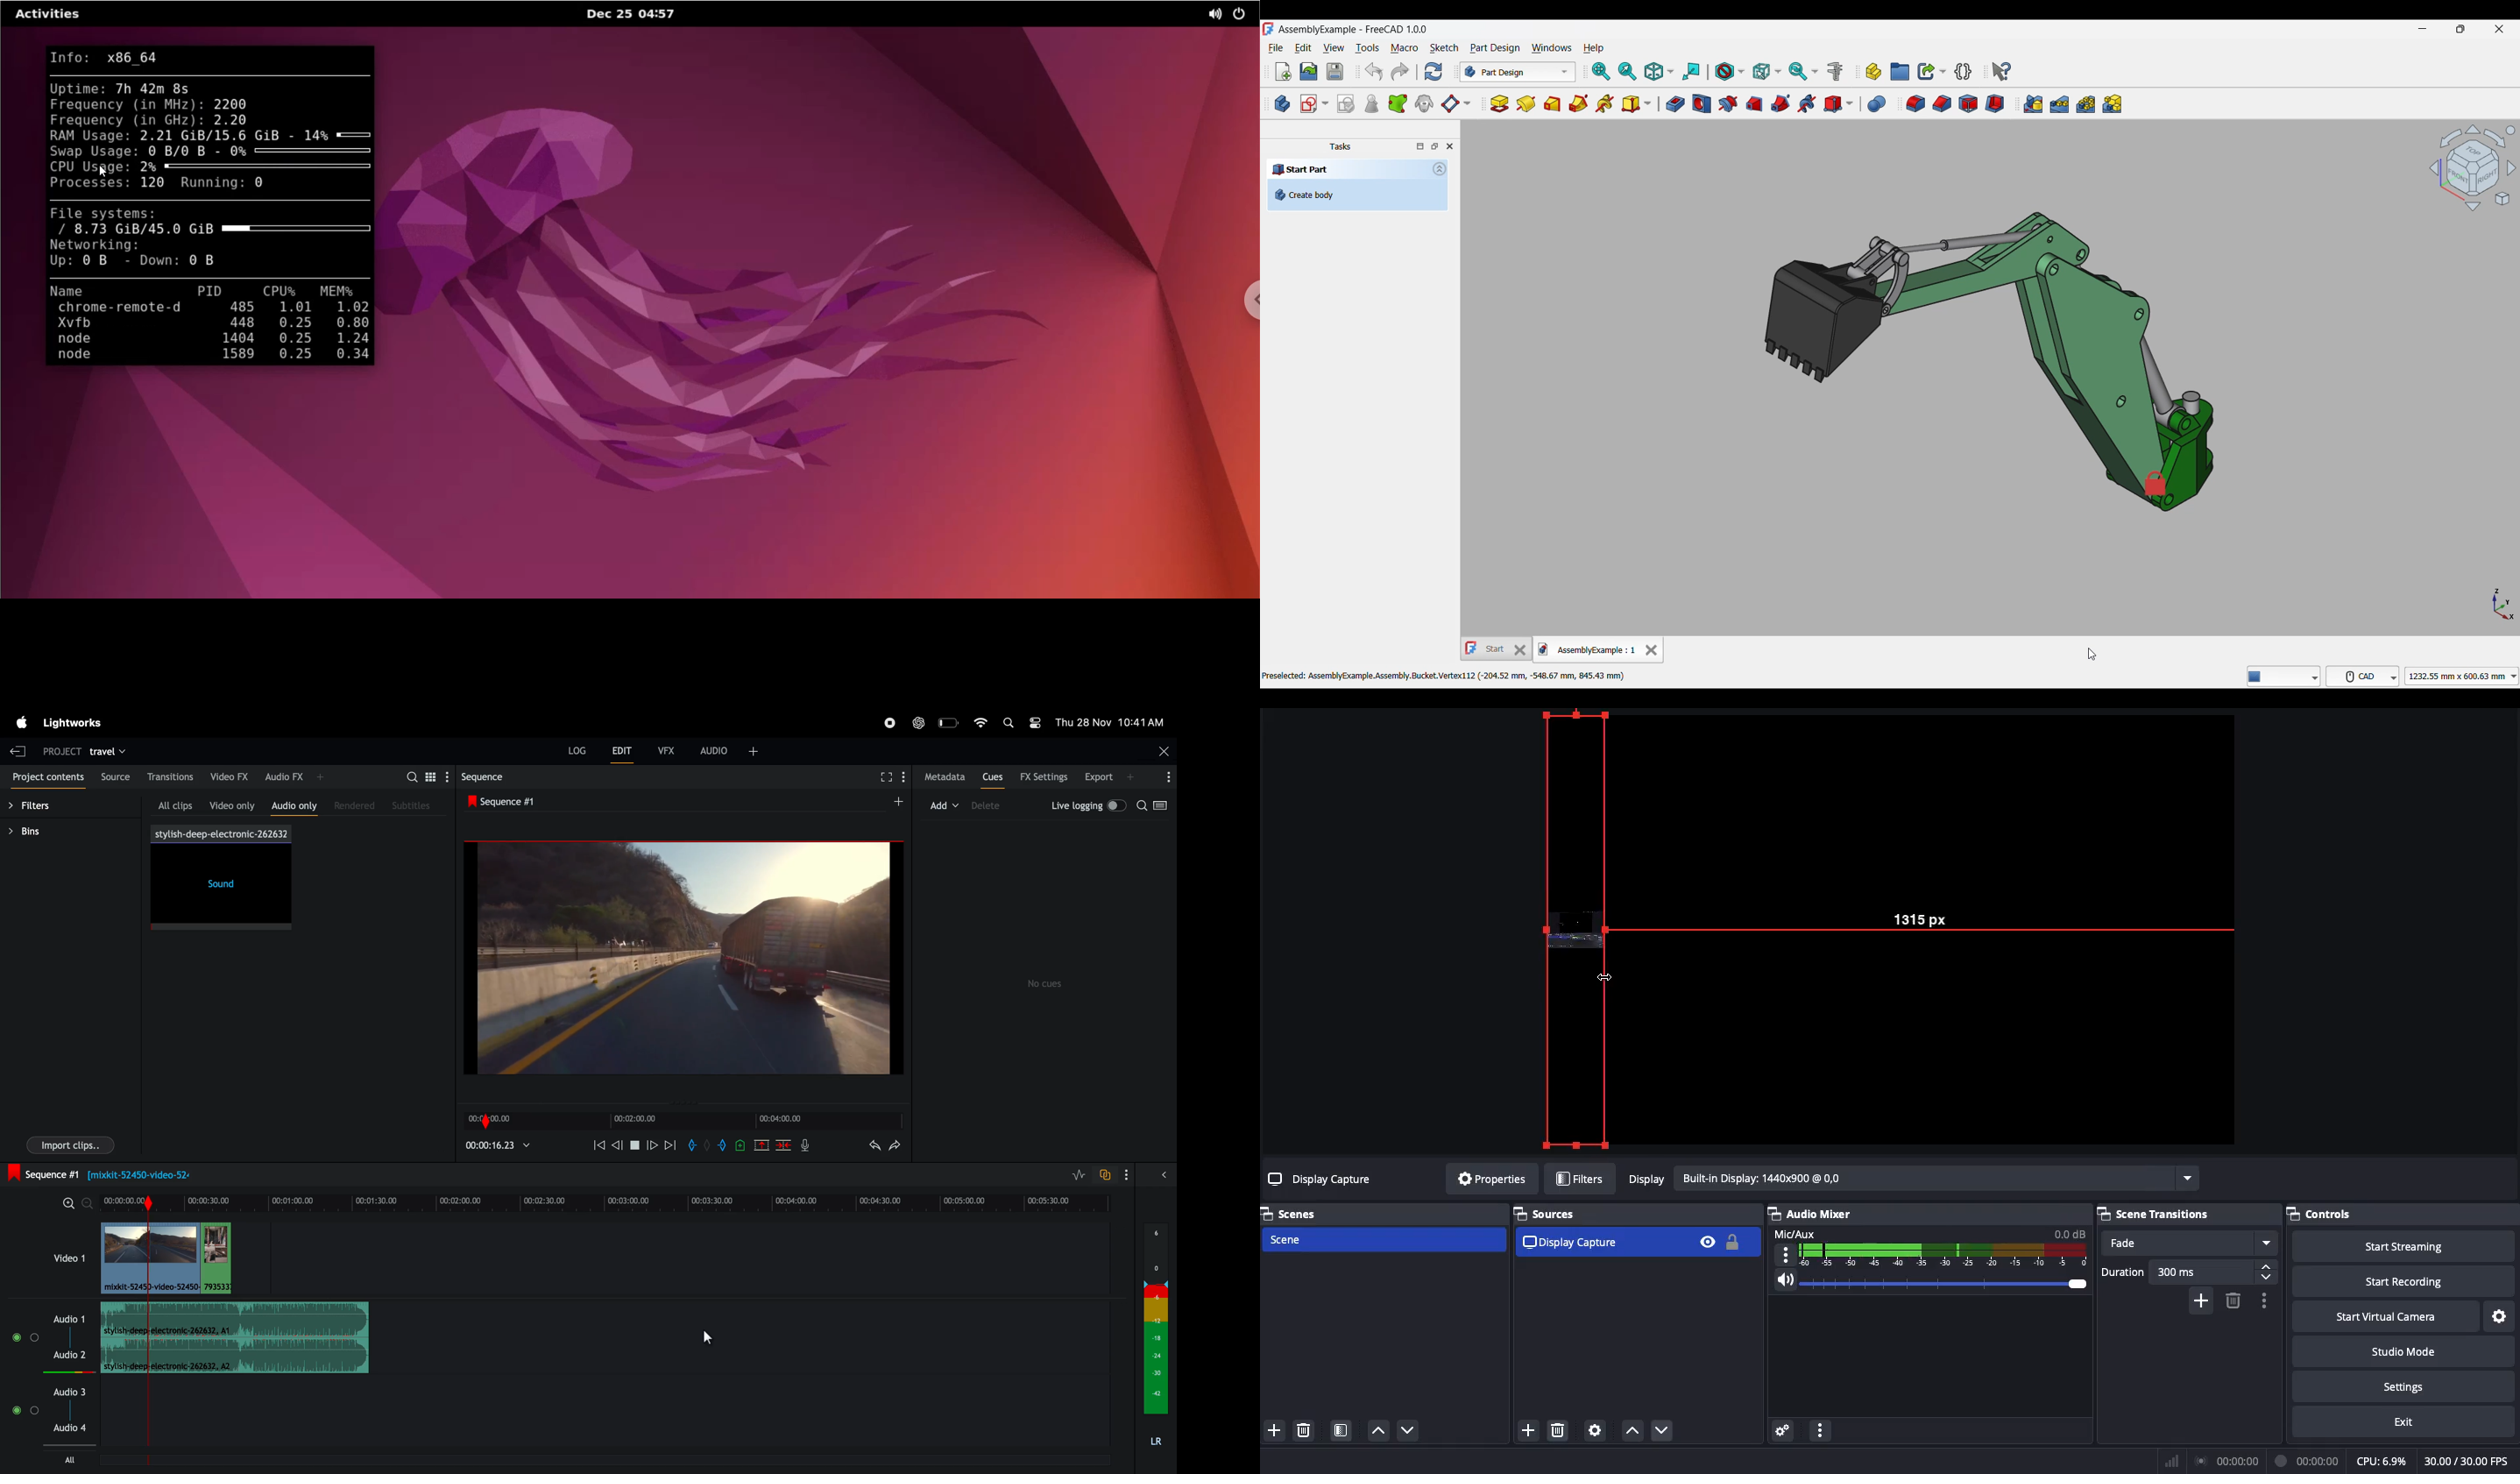 This screenshot has width=2520, height=1484. Describe the element at coordinates (93, 152) in the screenshot. I see `swap usage label` at that location.